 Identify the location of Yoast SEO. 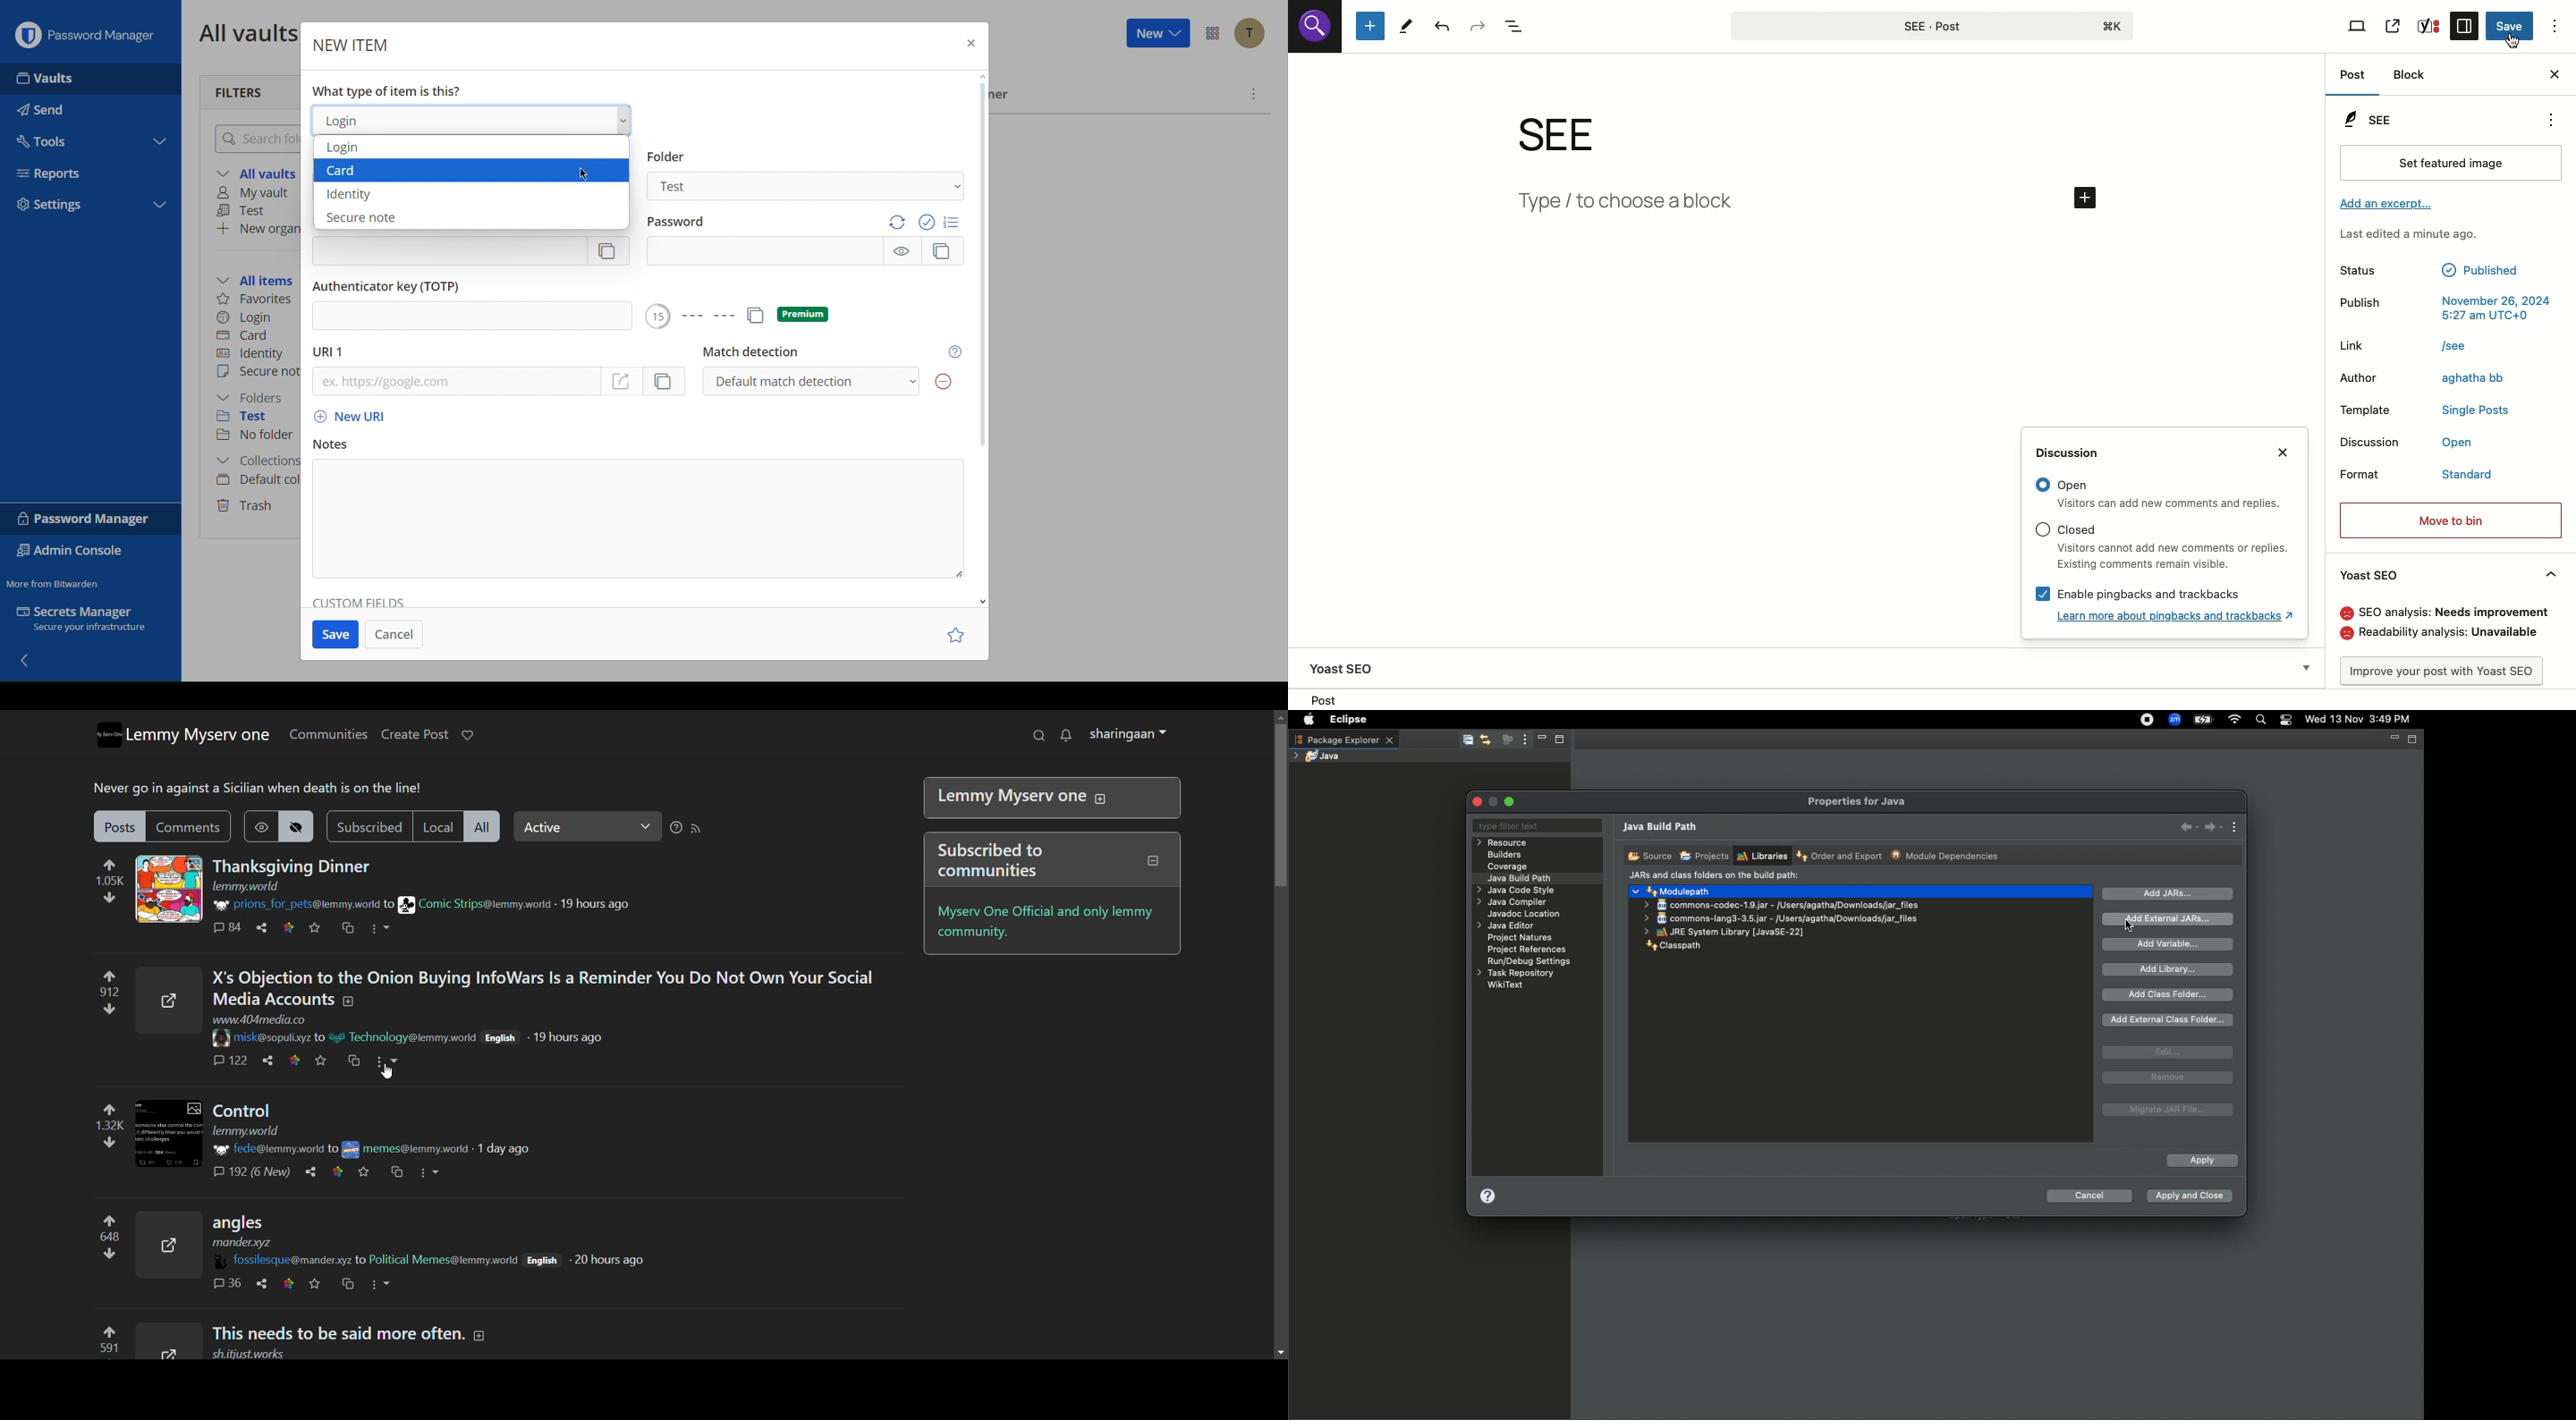
(2371, 573).